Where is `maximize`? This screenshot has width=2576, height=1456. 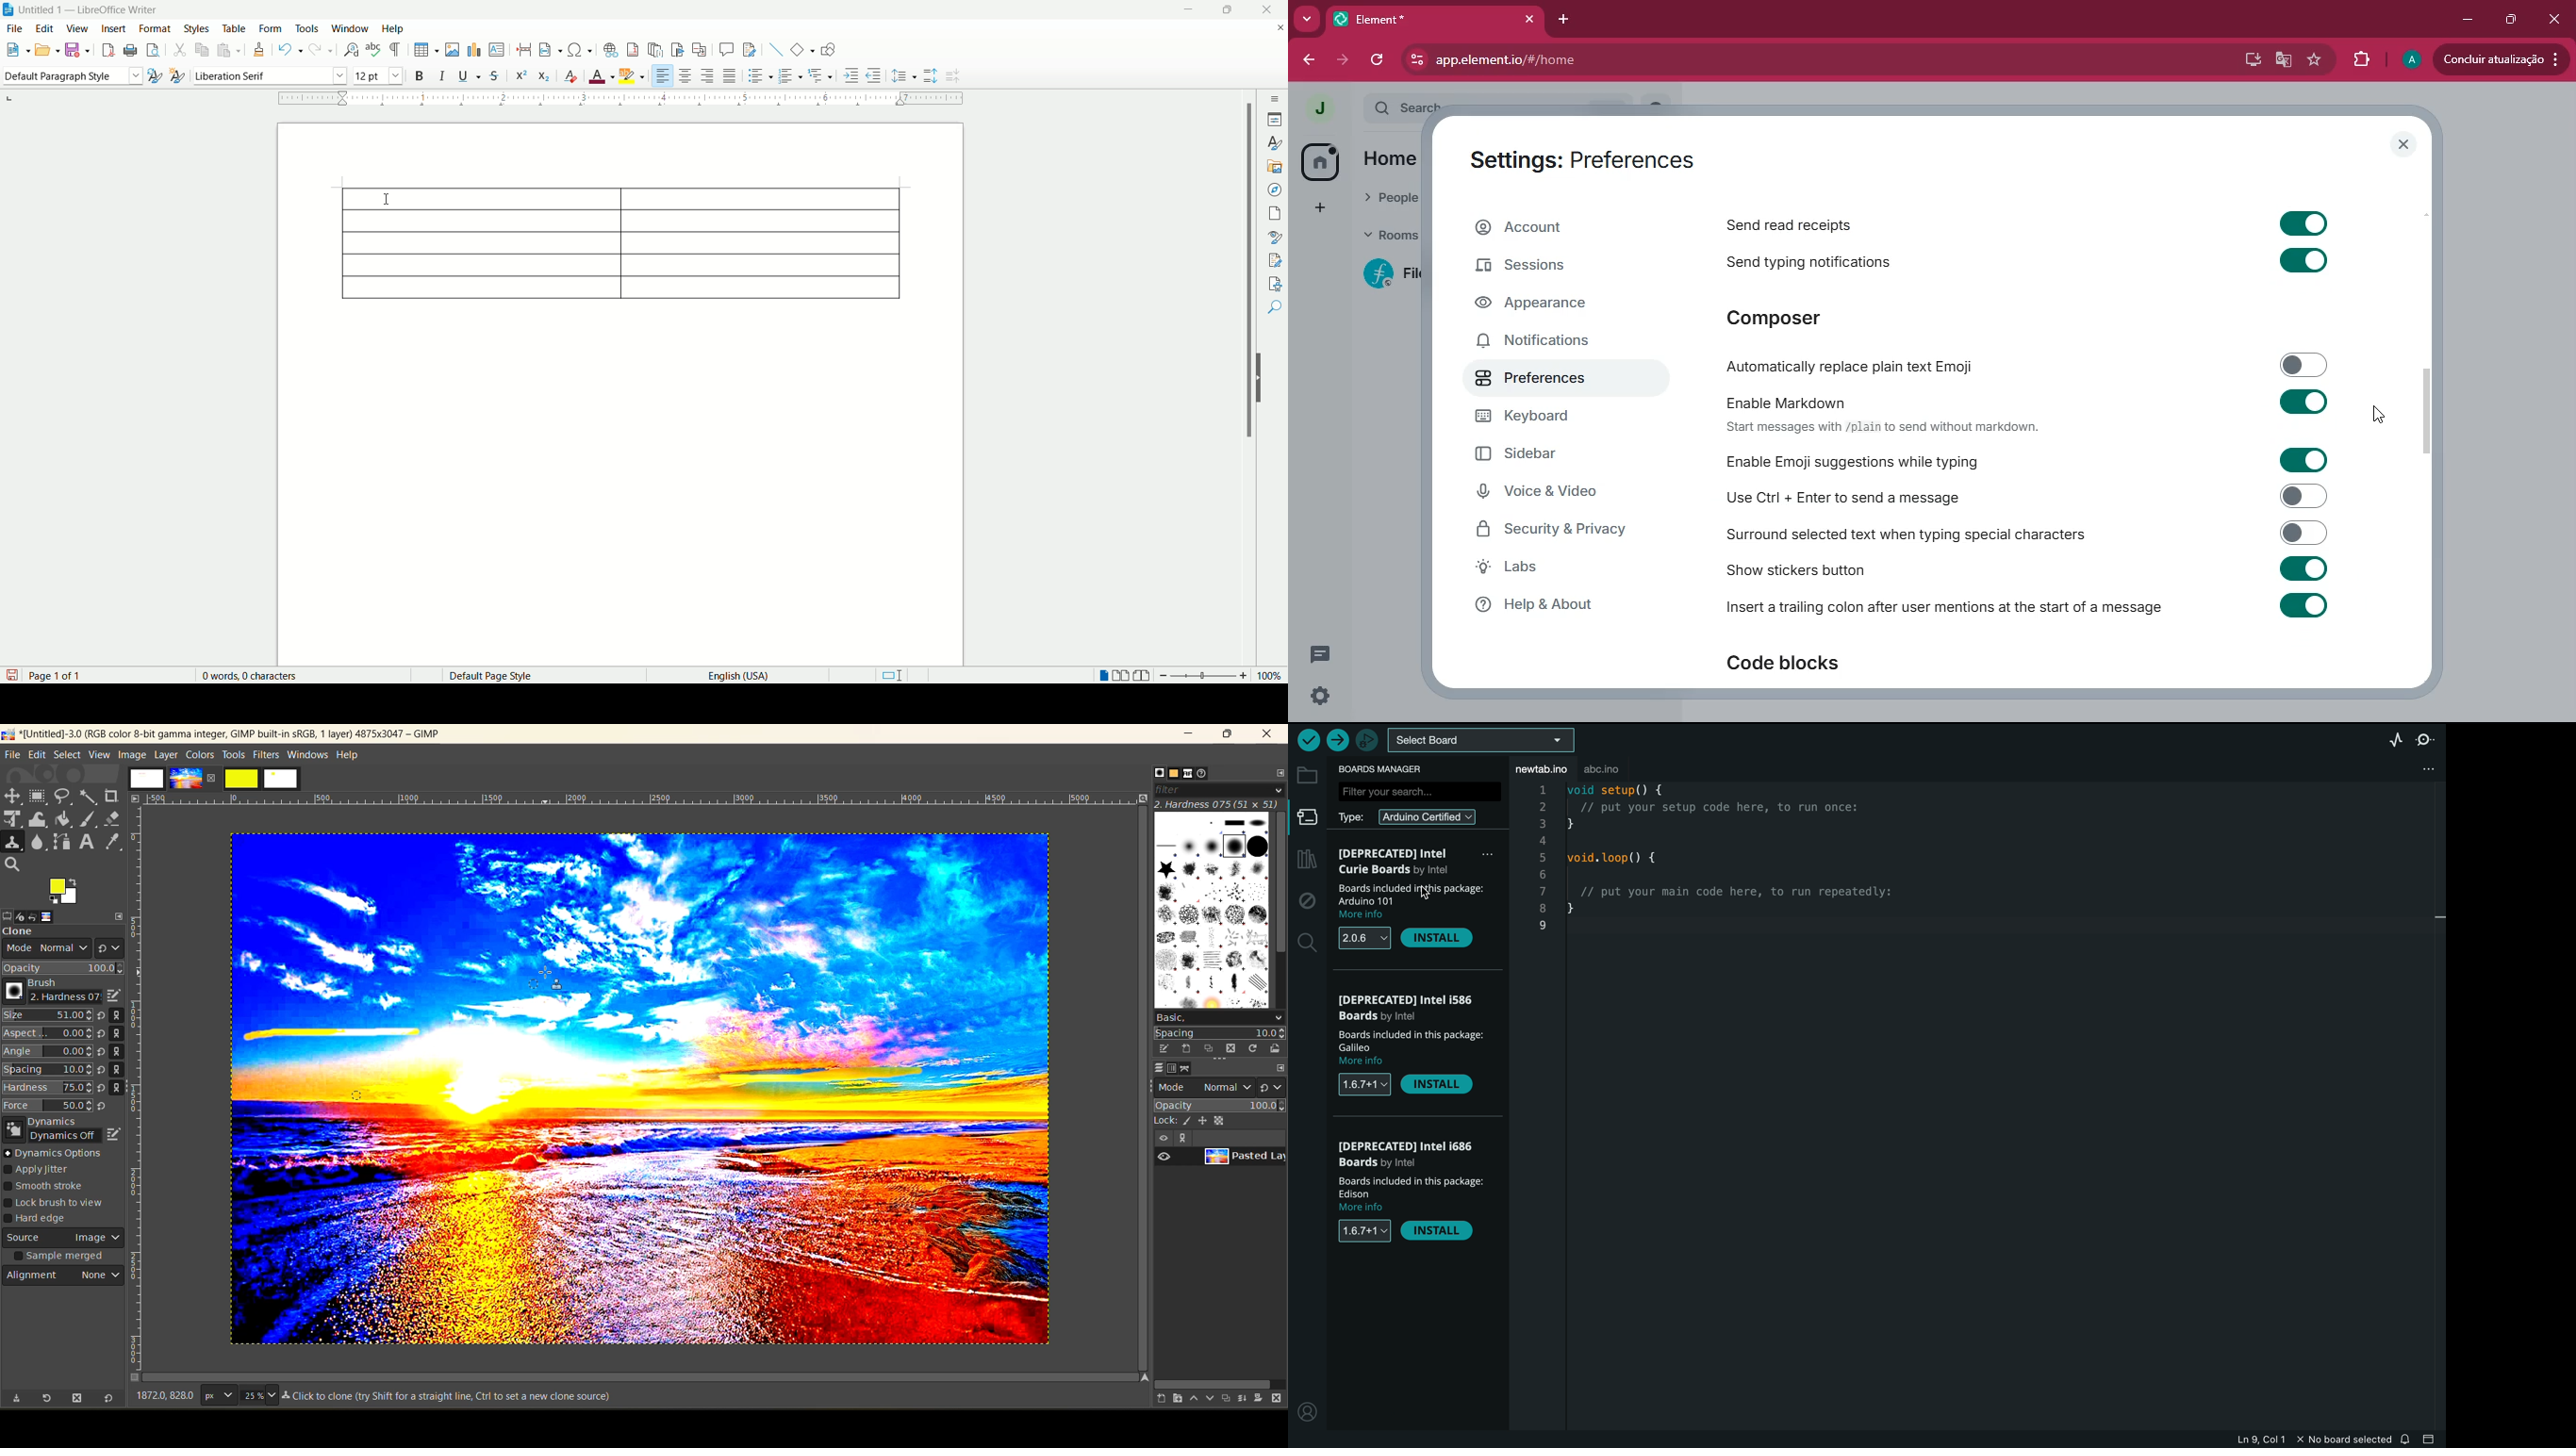 maximize is located at coordinates (2507, 20).